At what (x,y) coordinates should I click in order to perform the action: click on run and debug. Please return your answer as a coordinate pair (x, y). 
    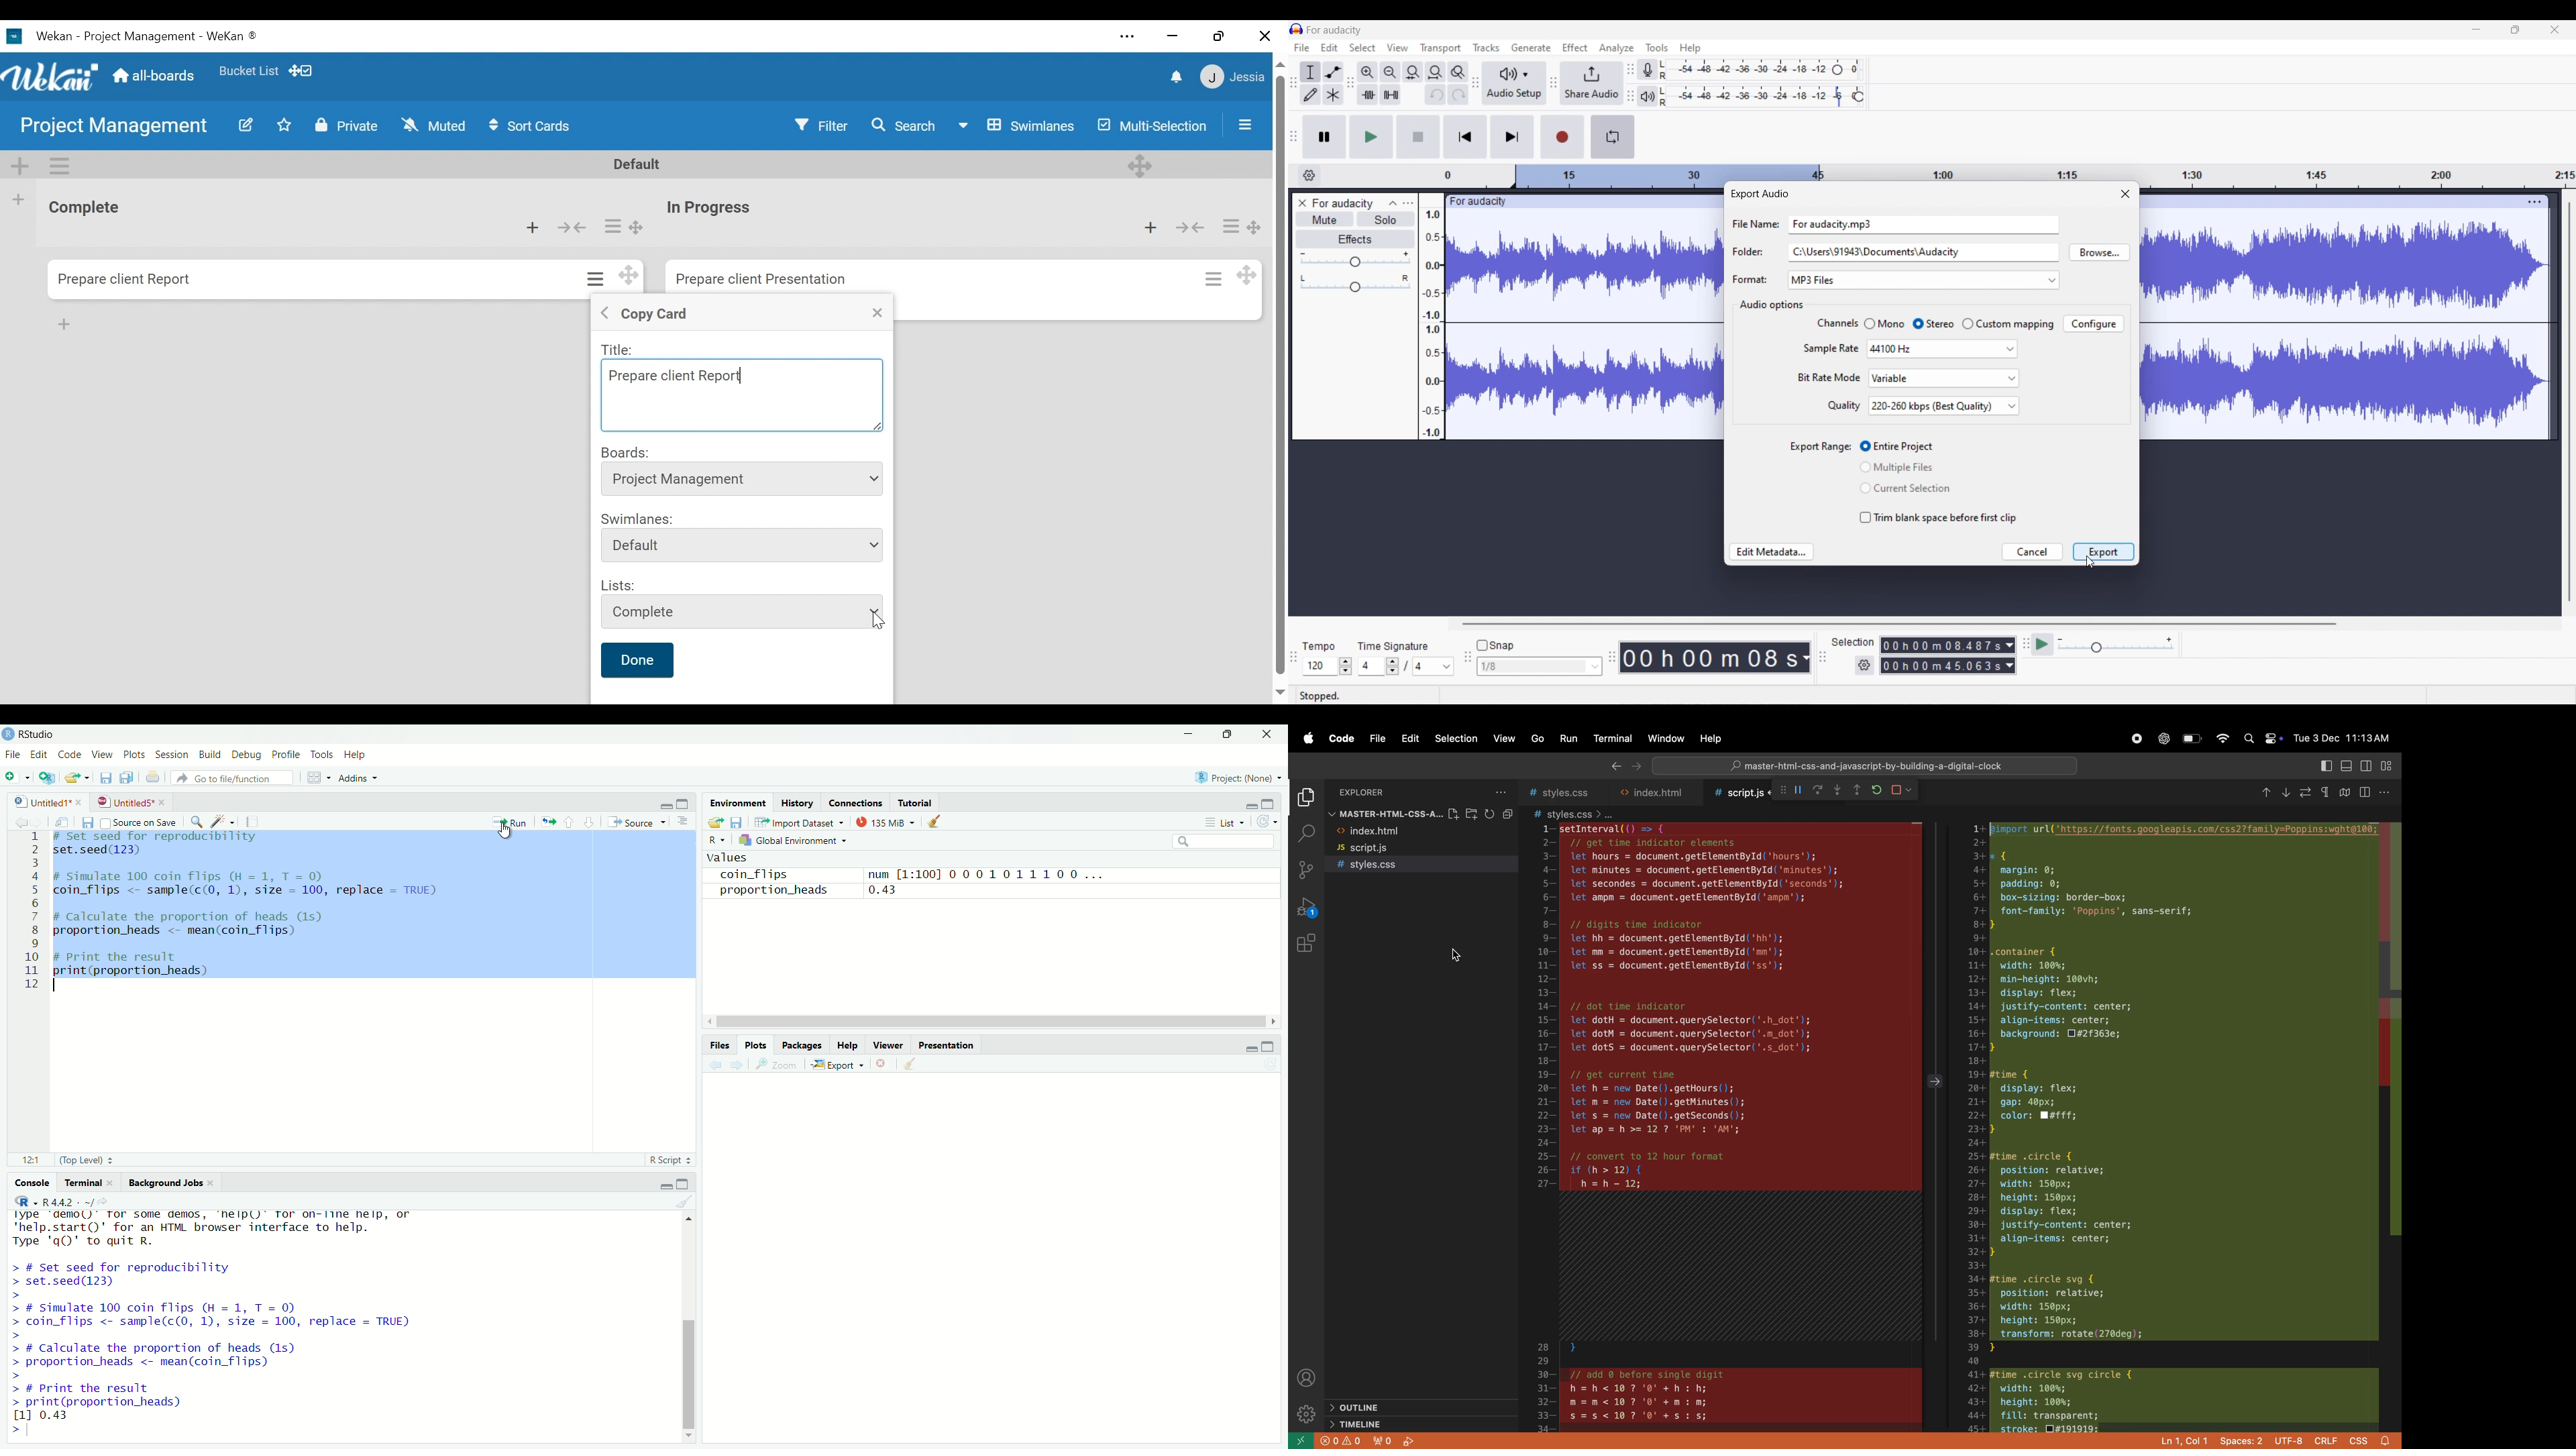
    Looking at the image, I should click on (1309, 910).